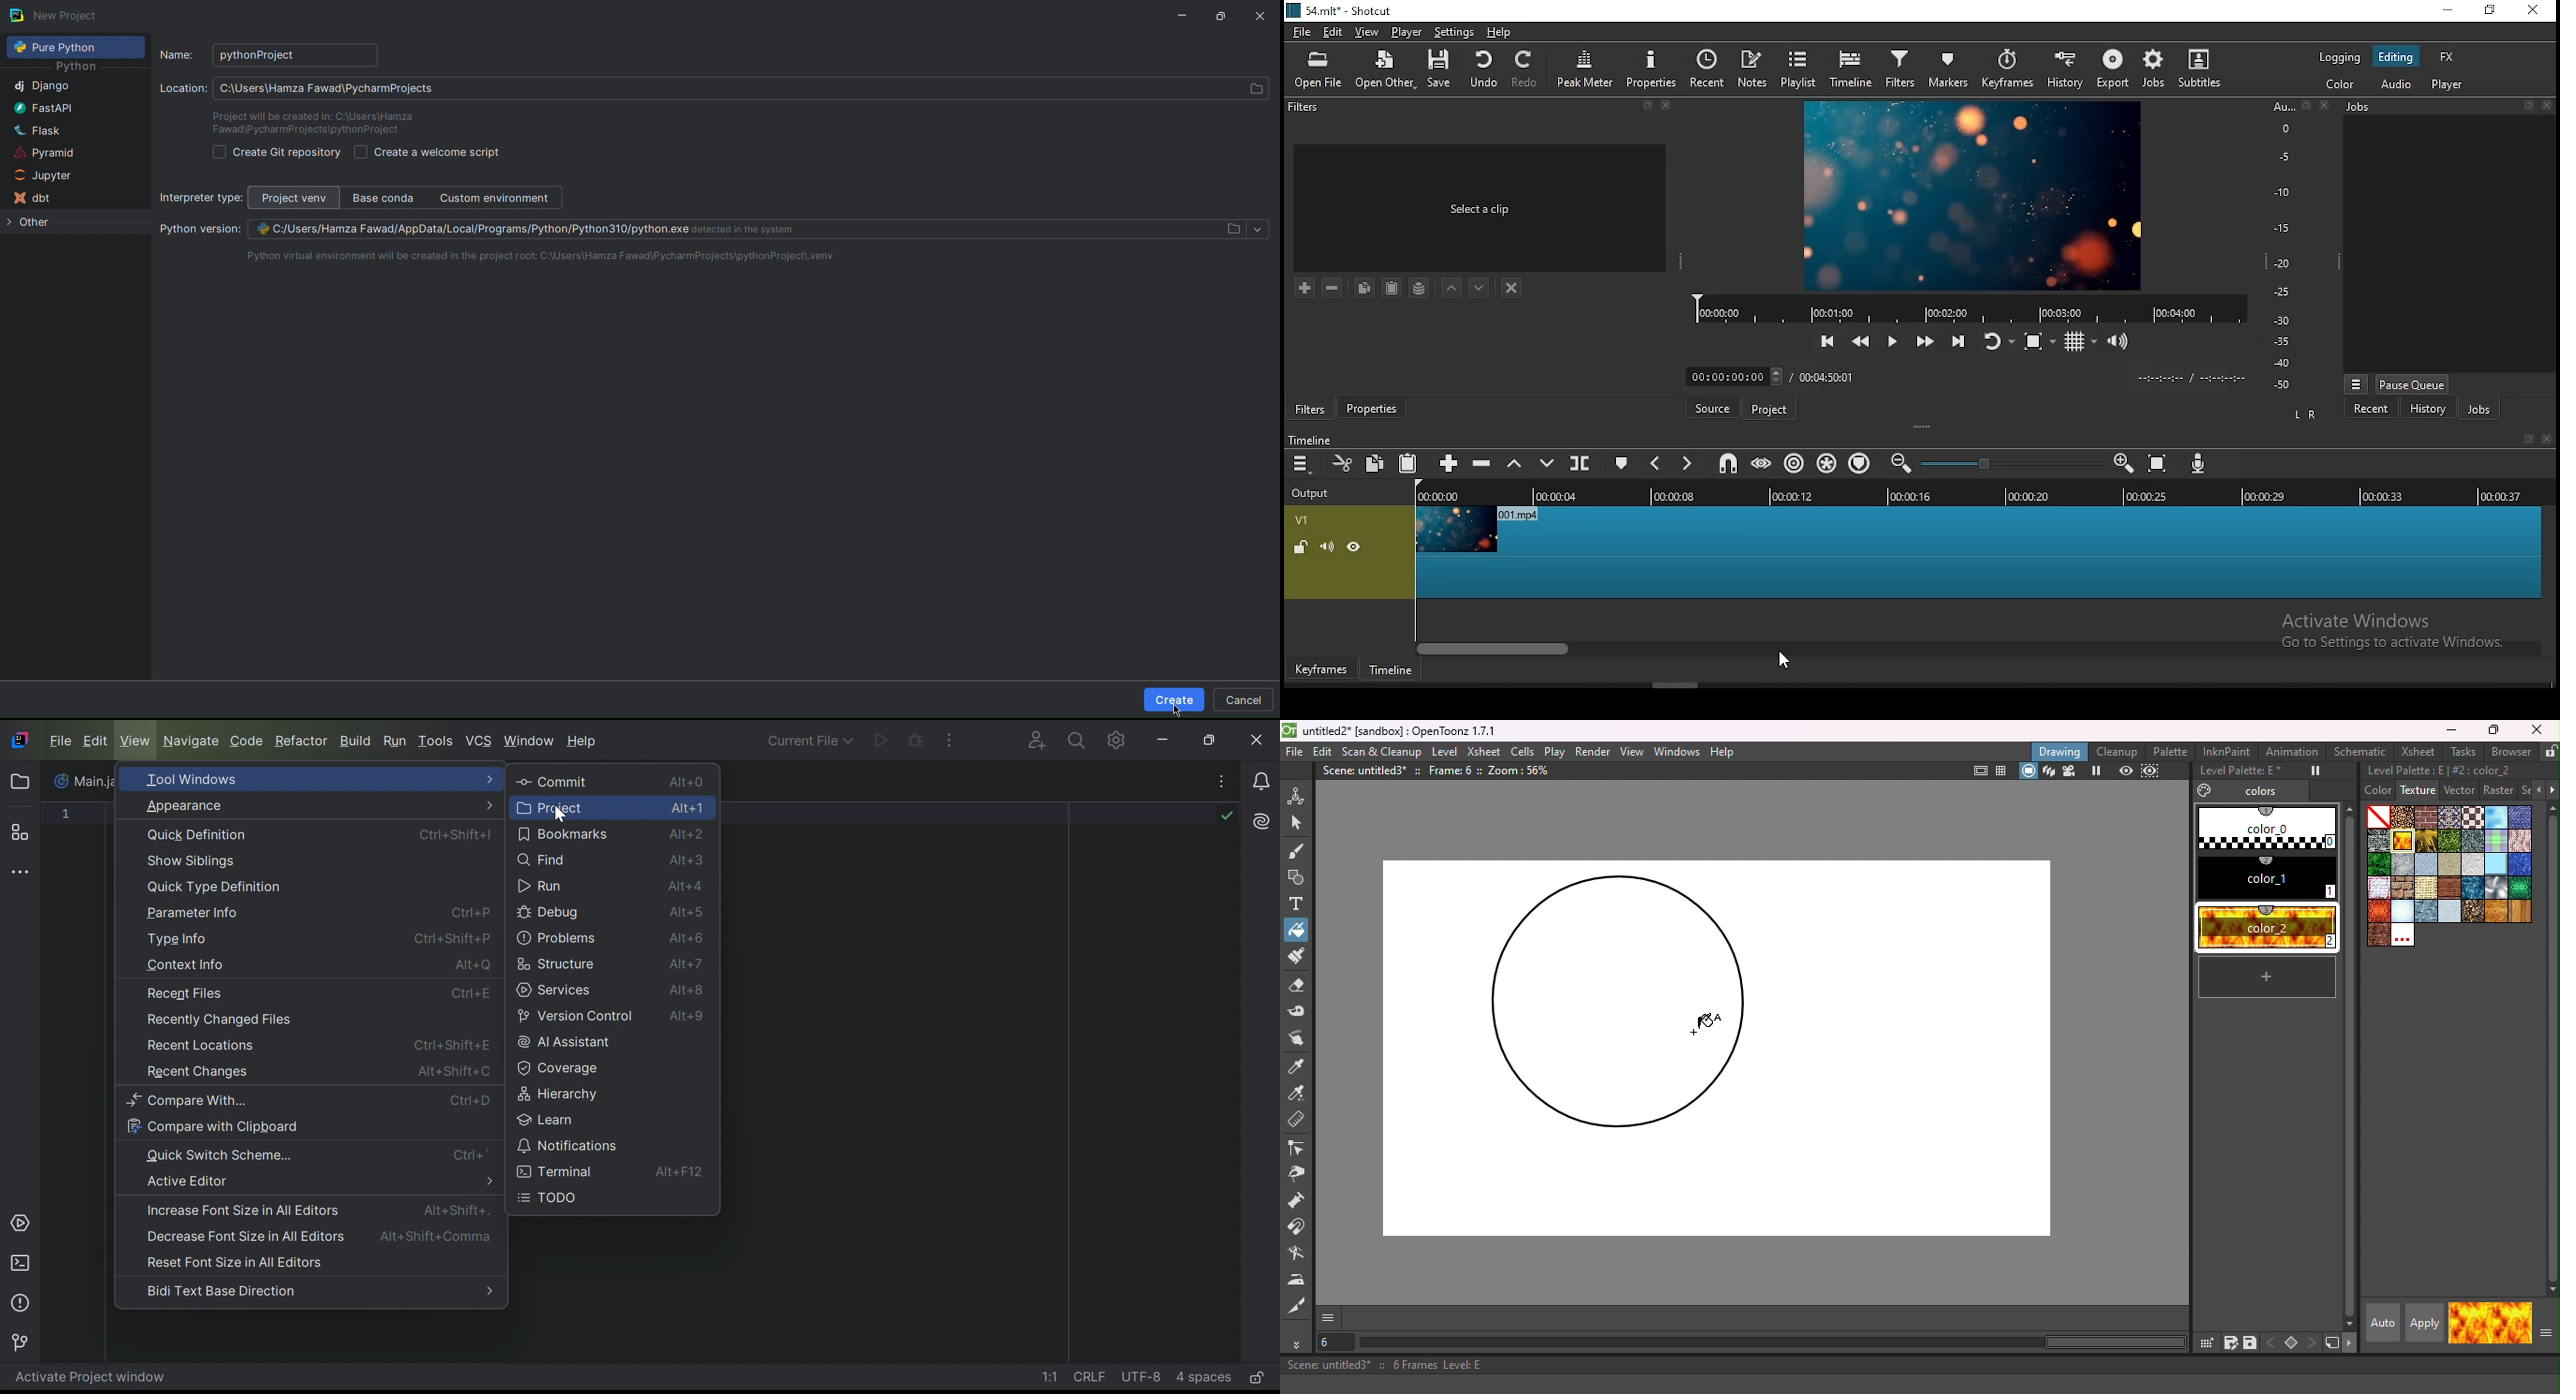 The height and width of the screenshot is (1400, 2576). I want to click on playlist, so click(1800, 68).